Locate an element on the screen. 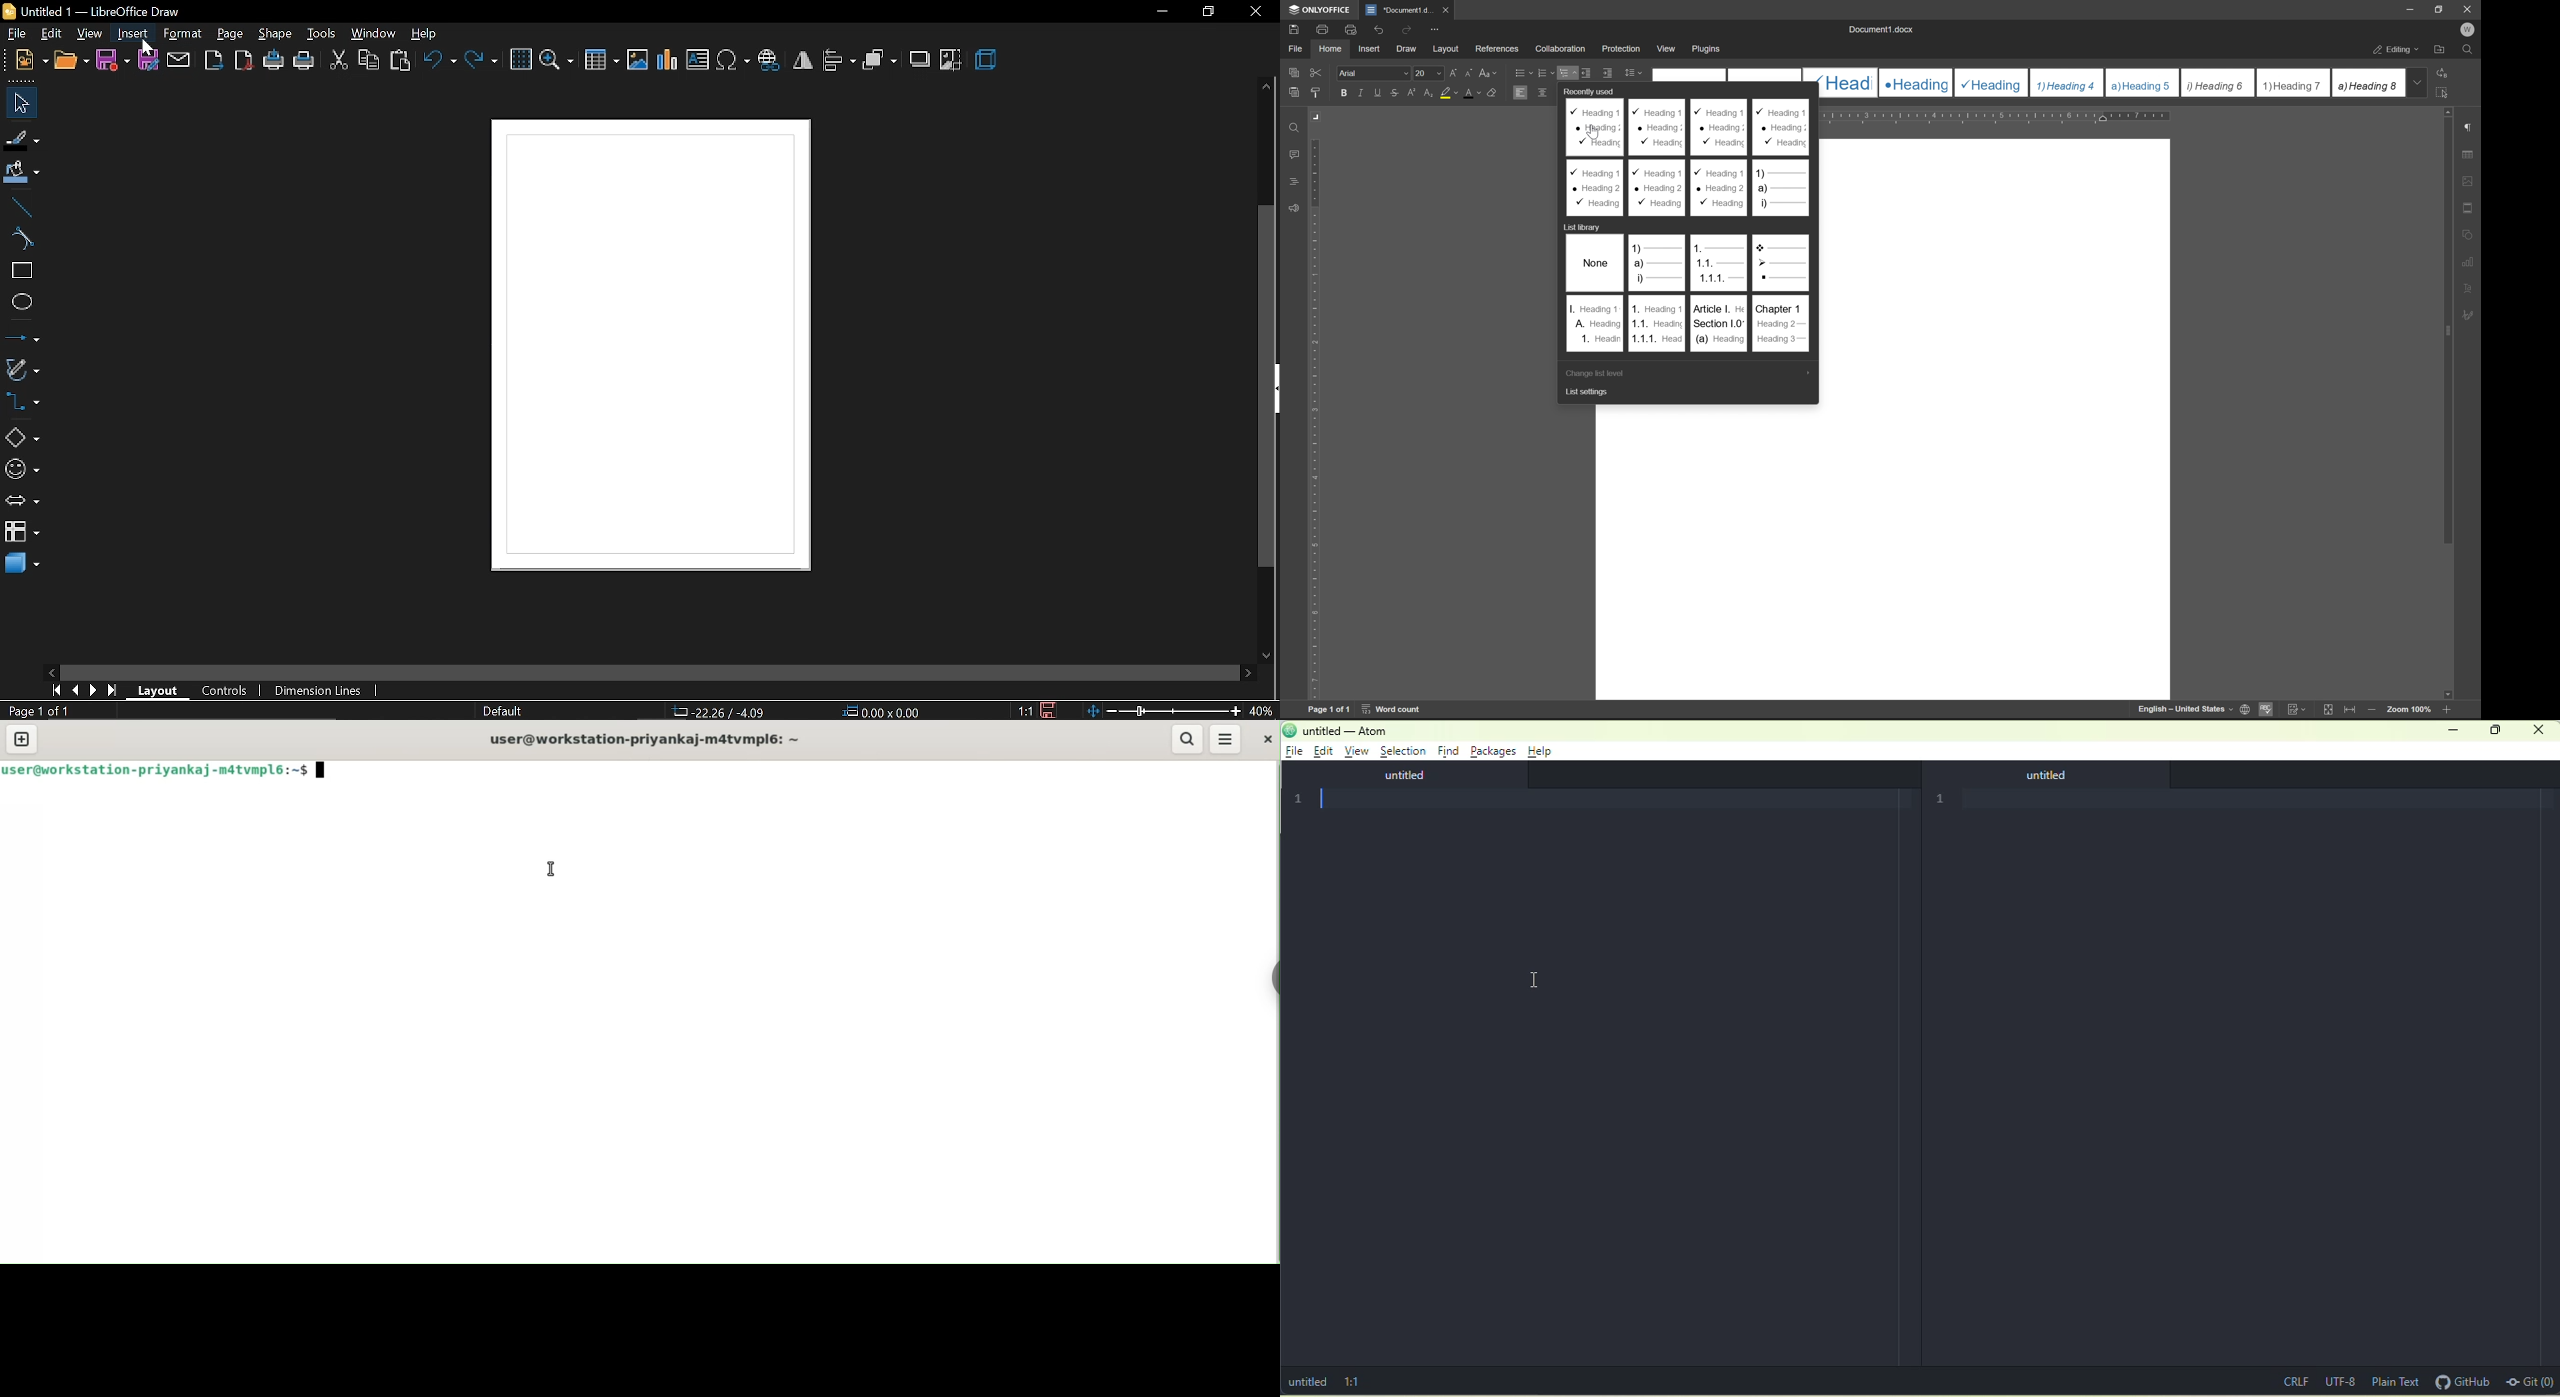 This screenshot has width=2576, height=1400. Heading 1 is located at coordinates (1846, 82).